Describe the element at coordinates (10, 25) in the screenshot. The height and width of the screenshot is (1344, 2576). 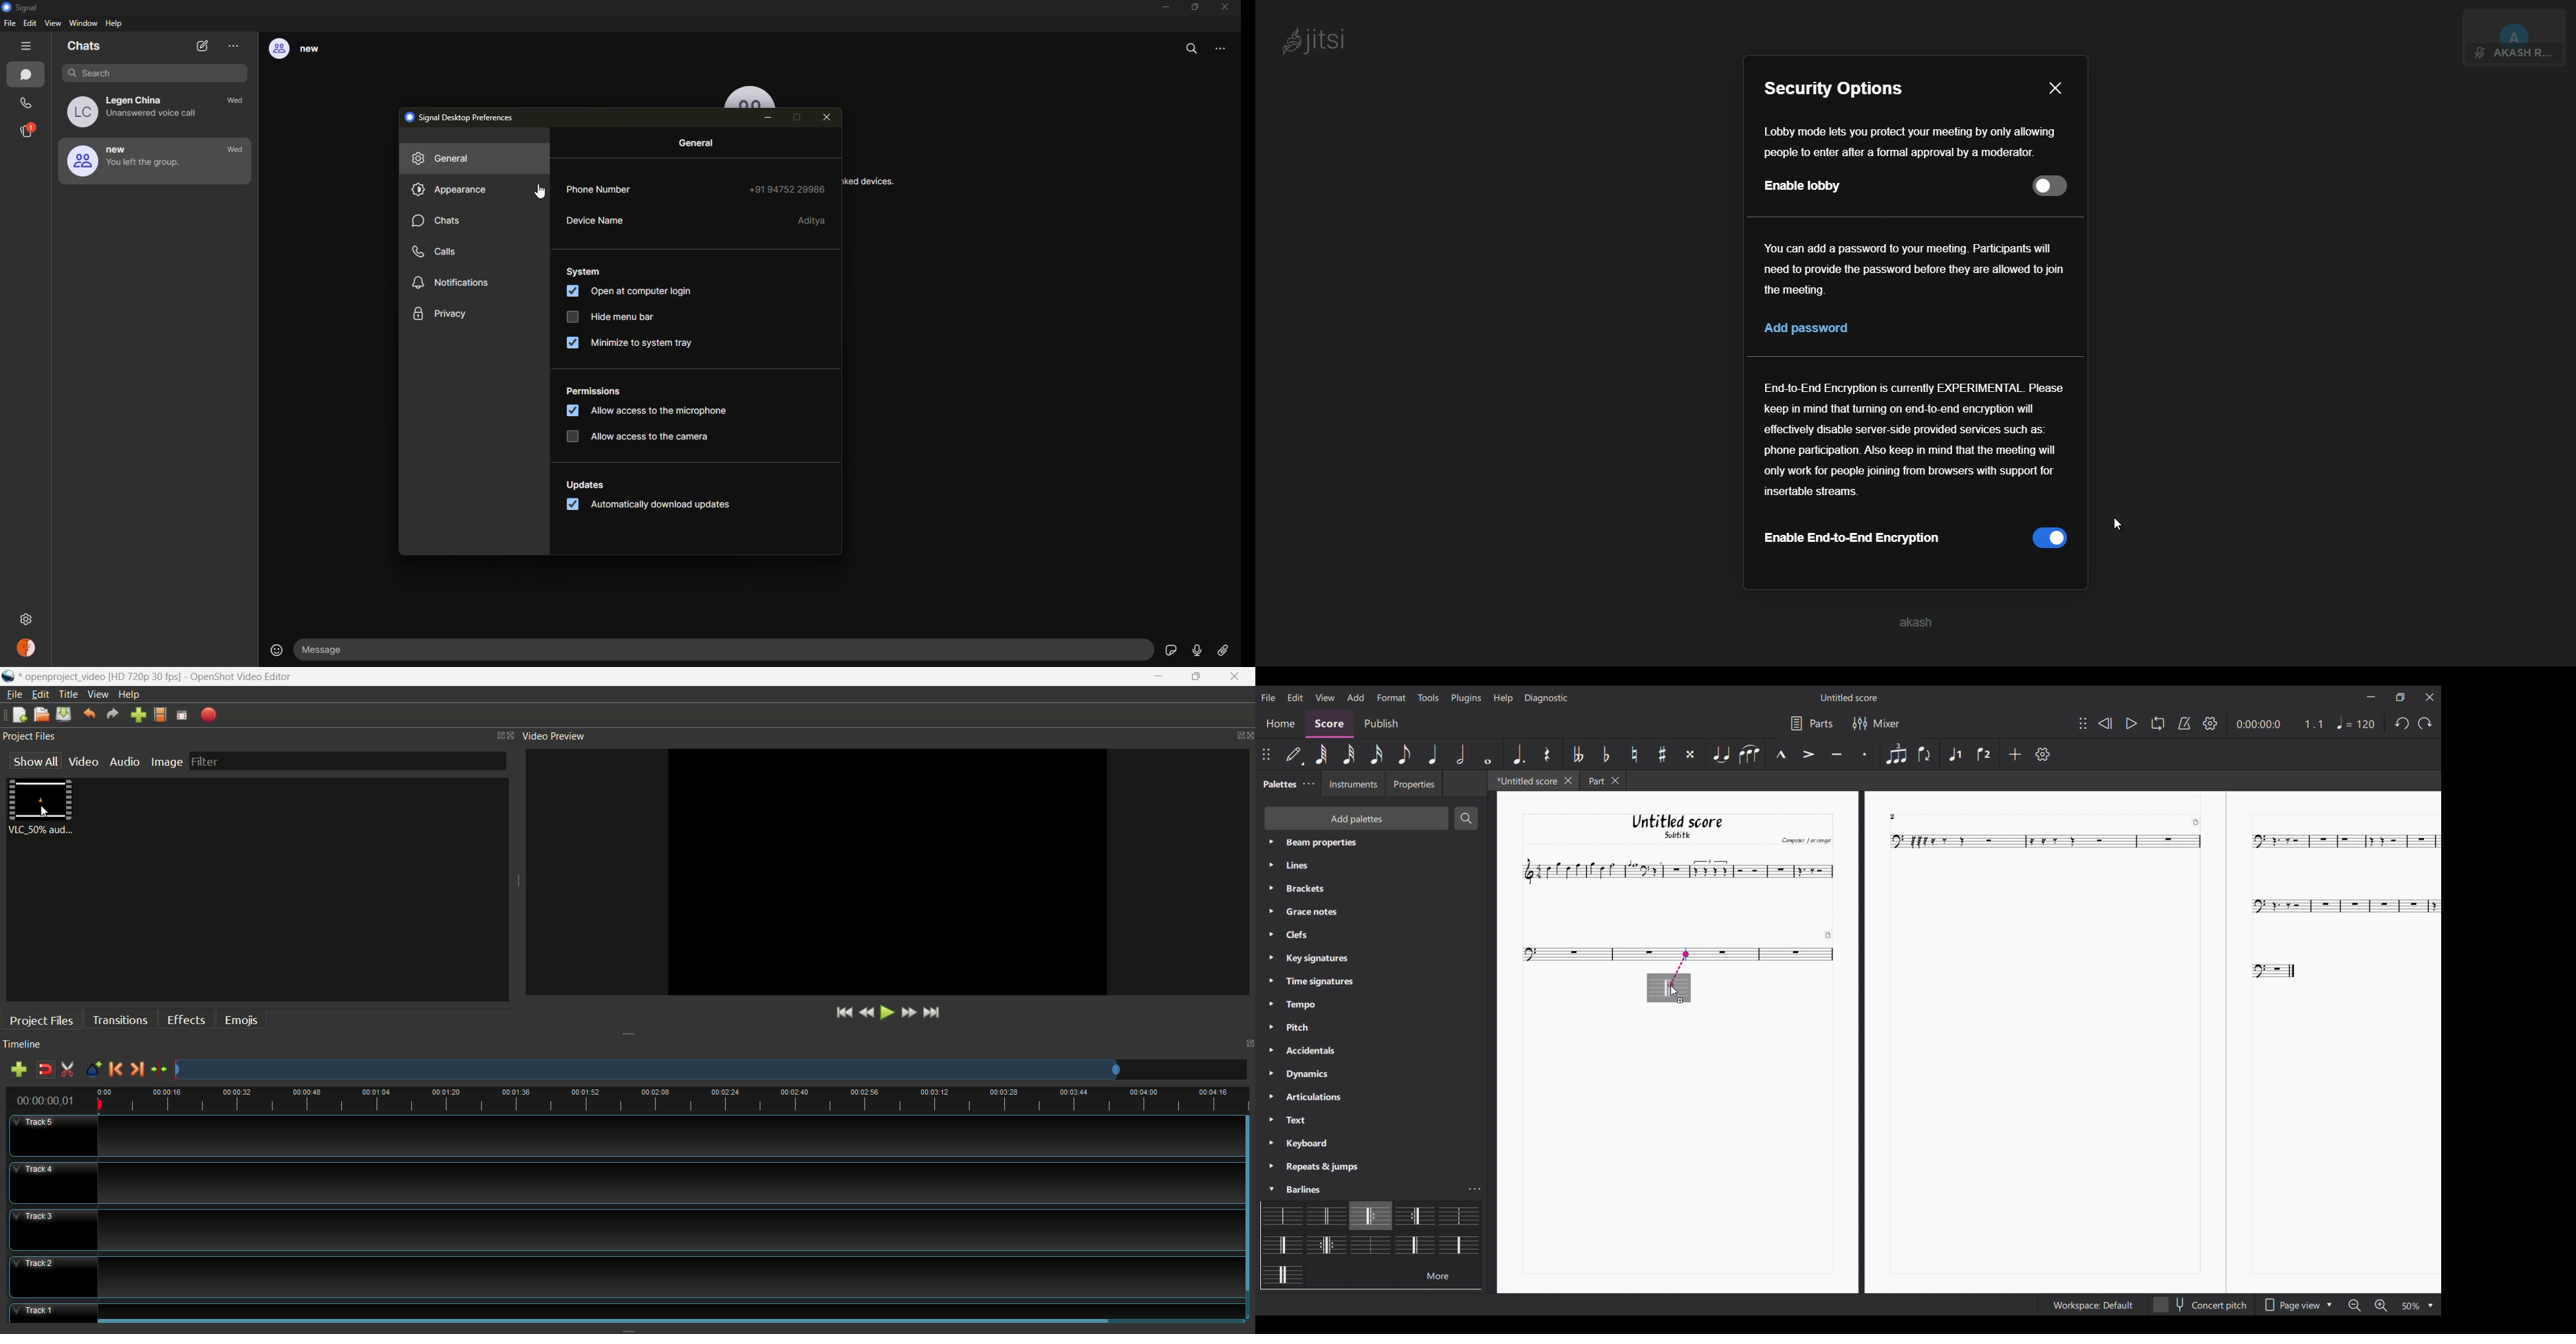
I see `file` at that location.